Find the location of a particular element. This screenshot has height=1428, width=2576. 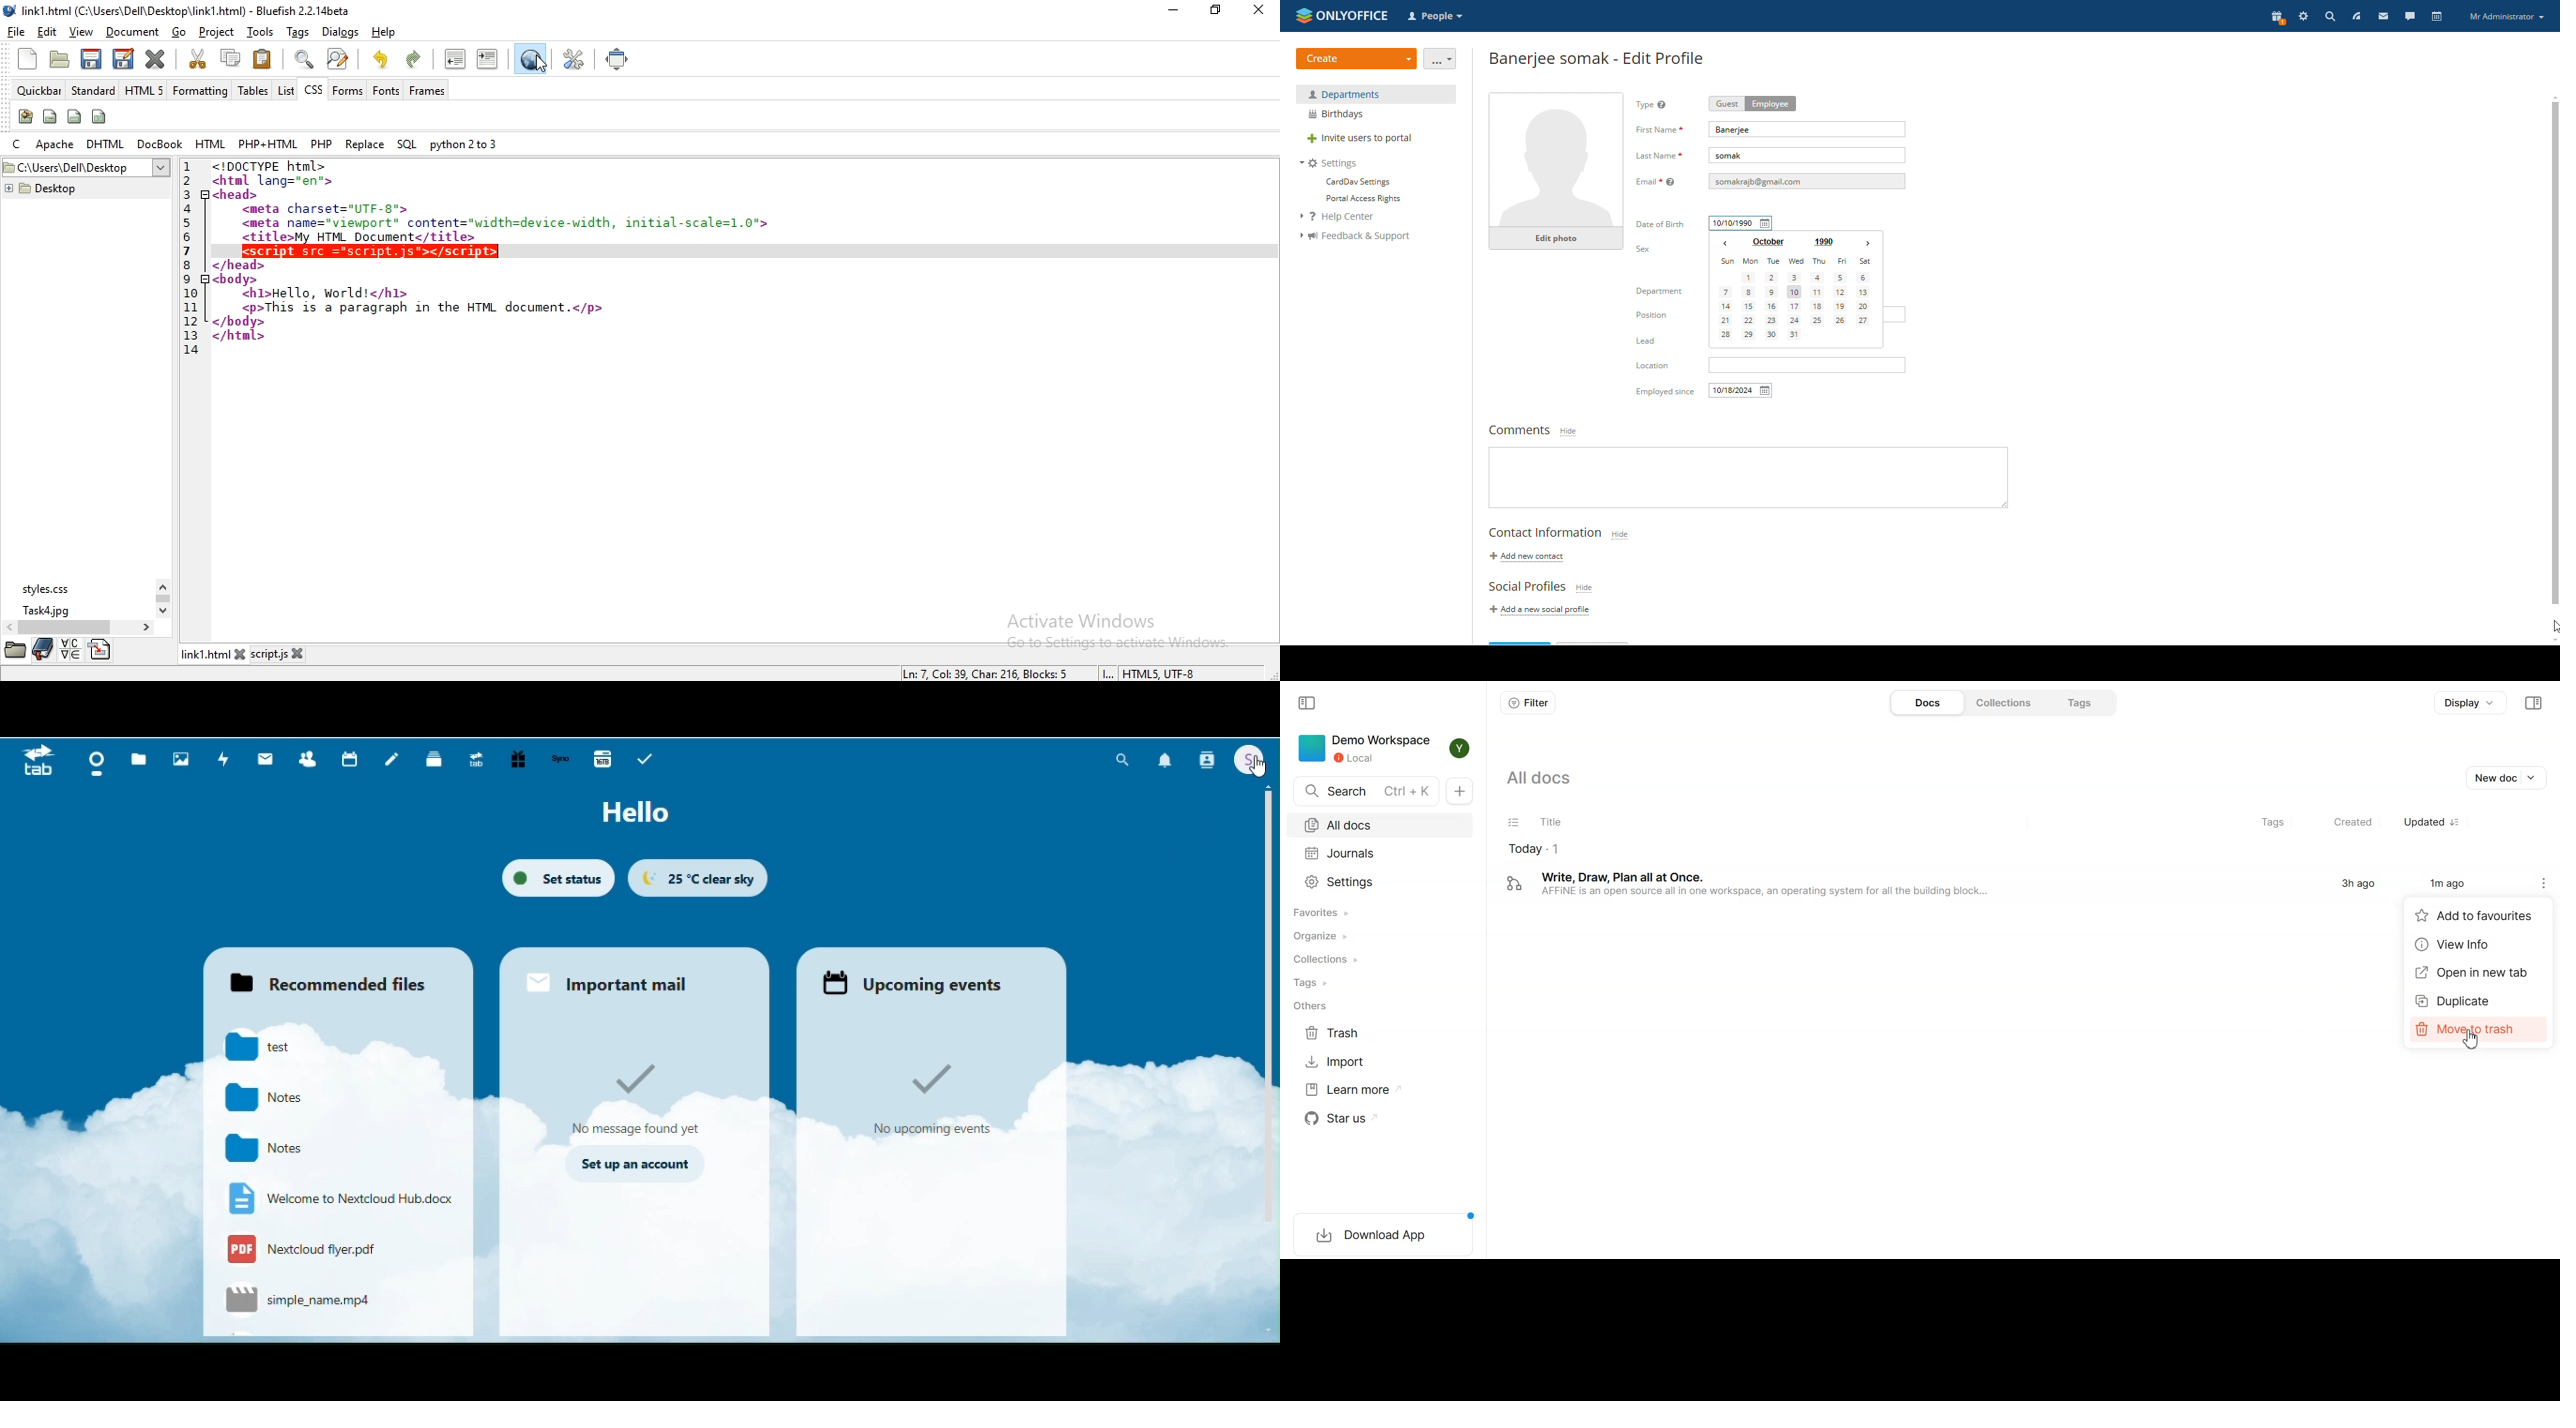

All docs is located at coordinates (1379, 826).